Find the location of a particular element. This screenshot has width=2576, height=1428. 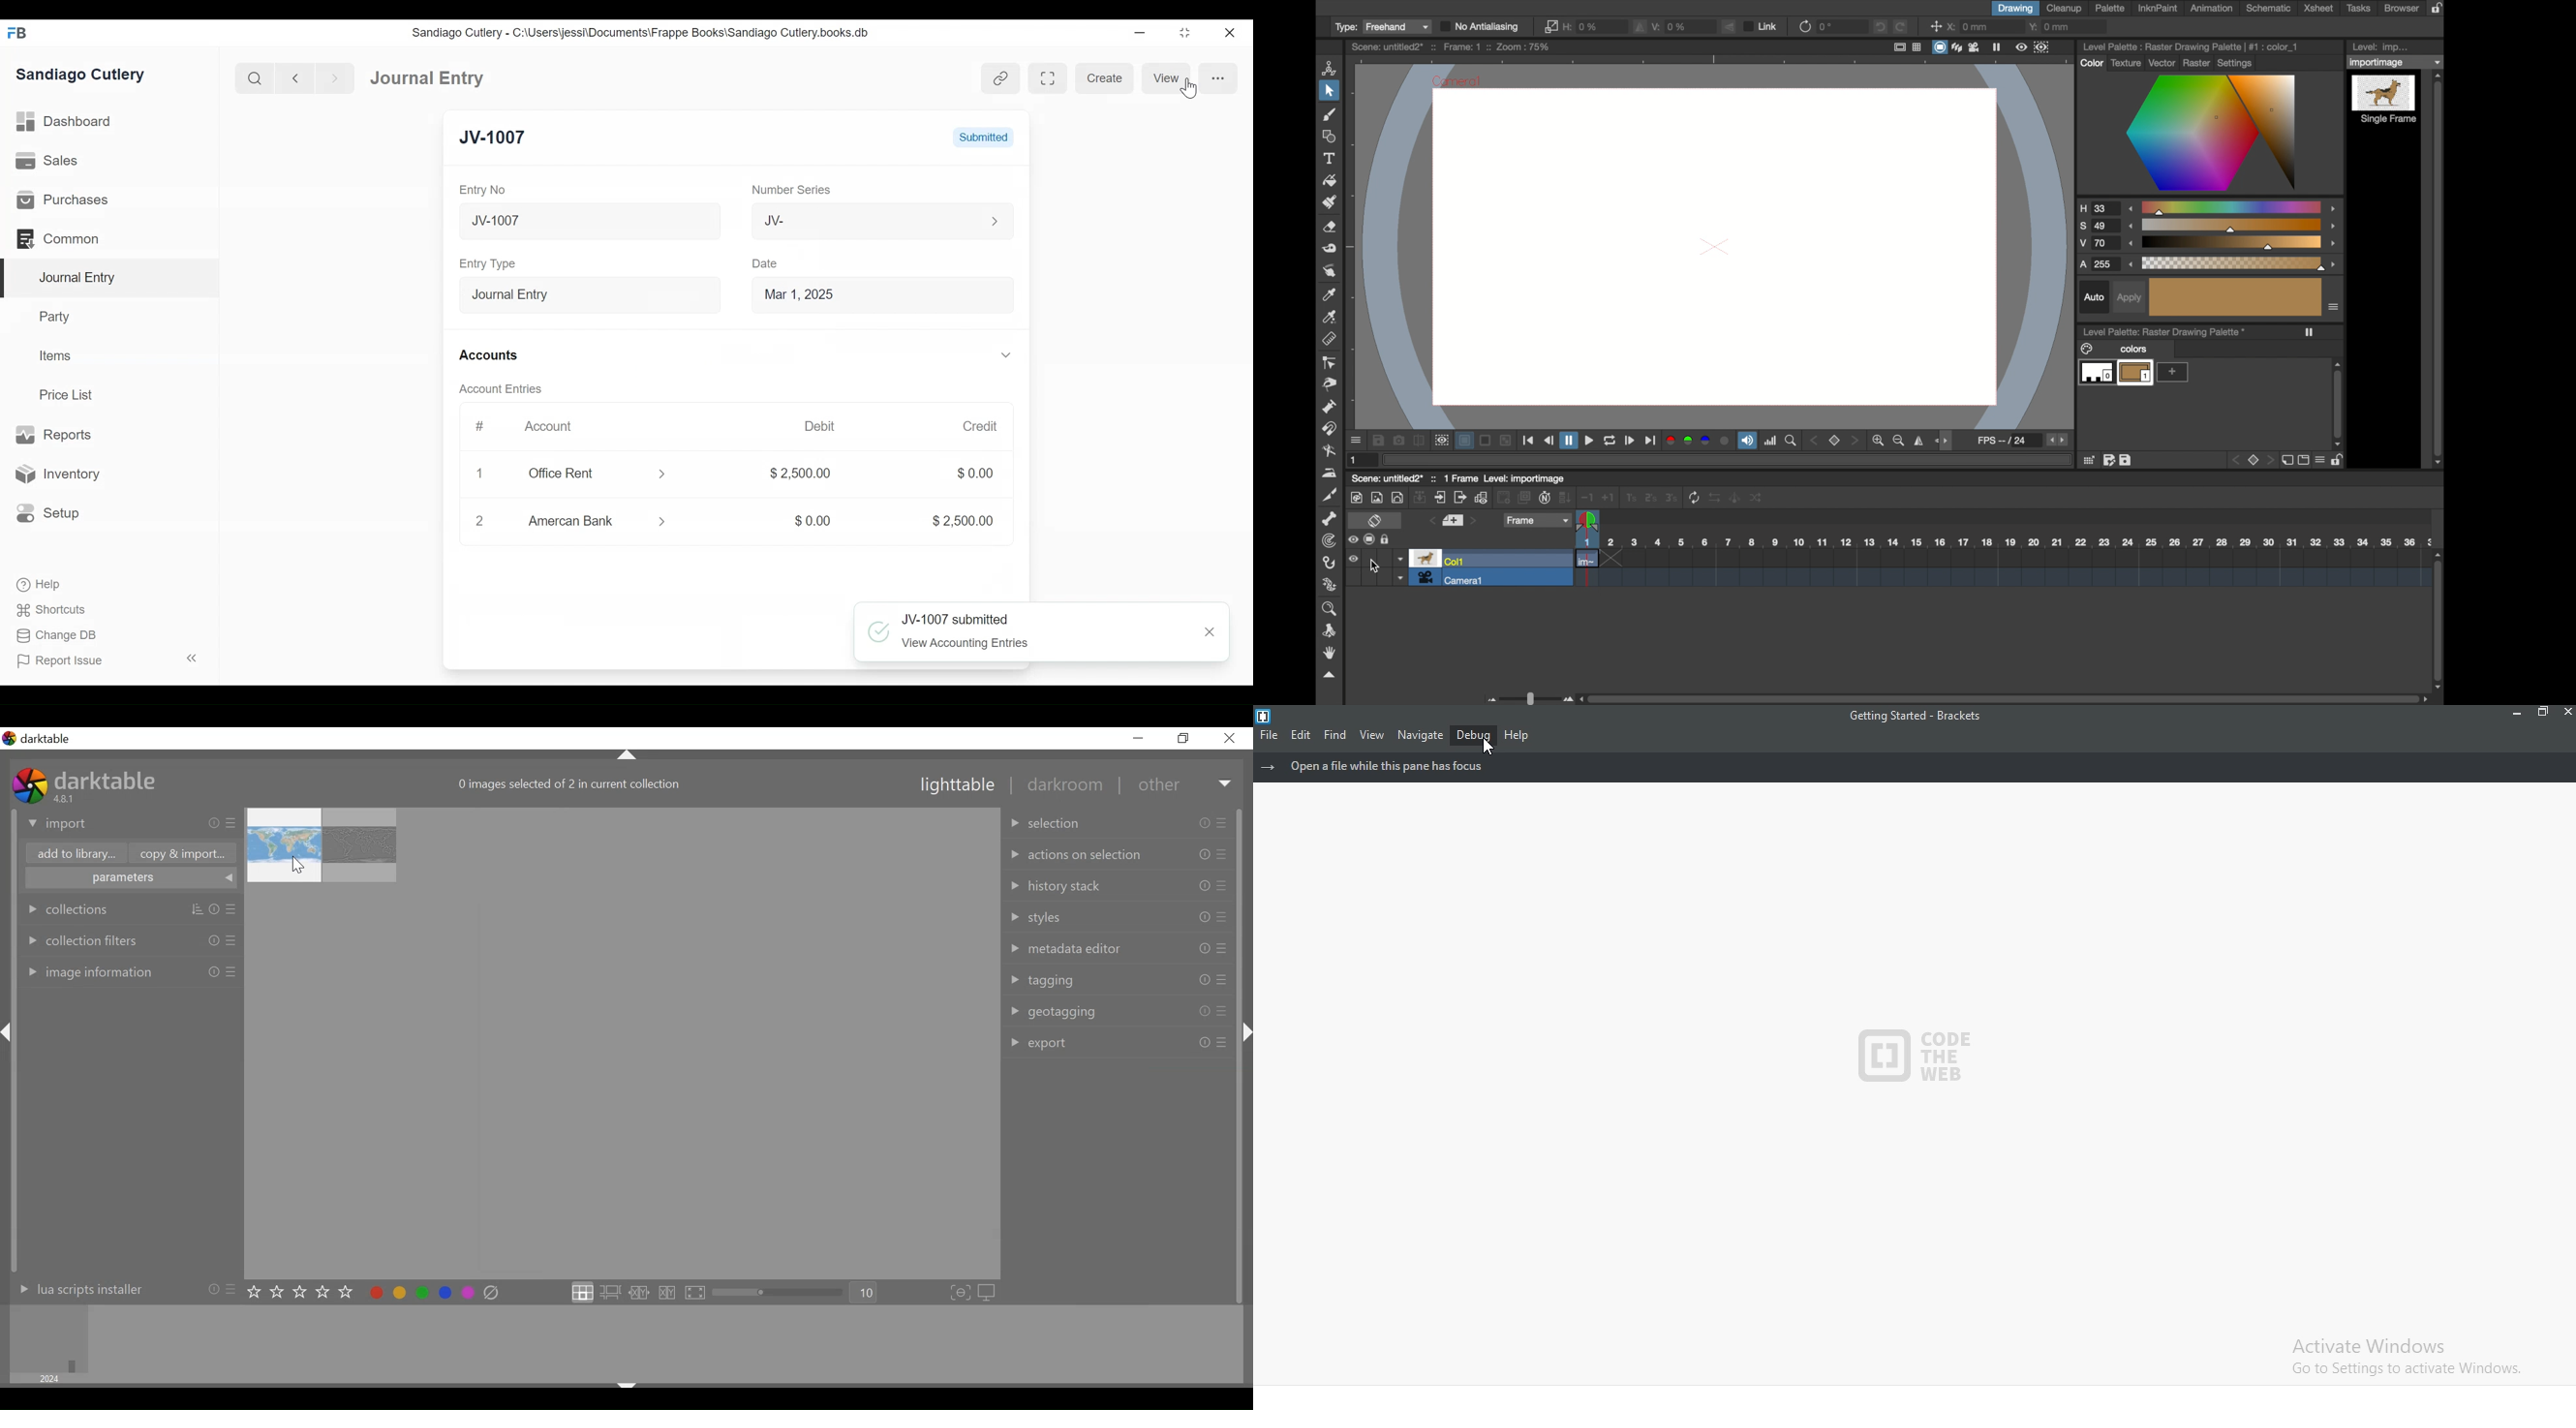

$2,500.00 is located at coordinates (946, 520).